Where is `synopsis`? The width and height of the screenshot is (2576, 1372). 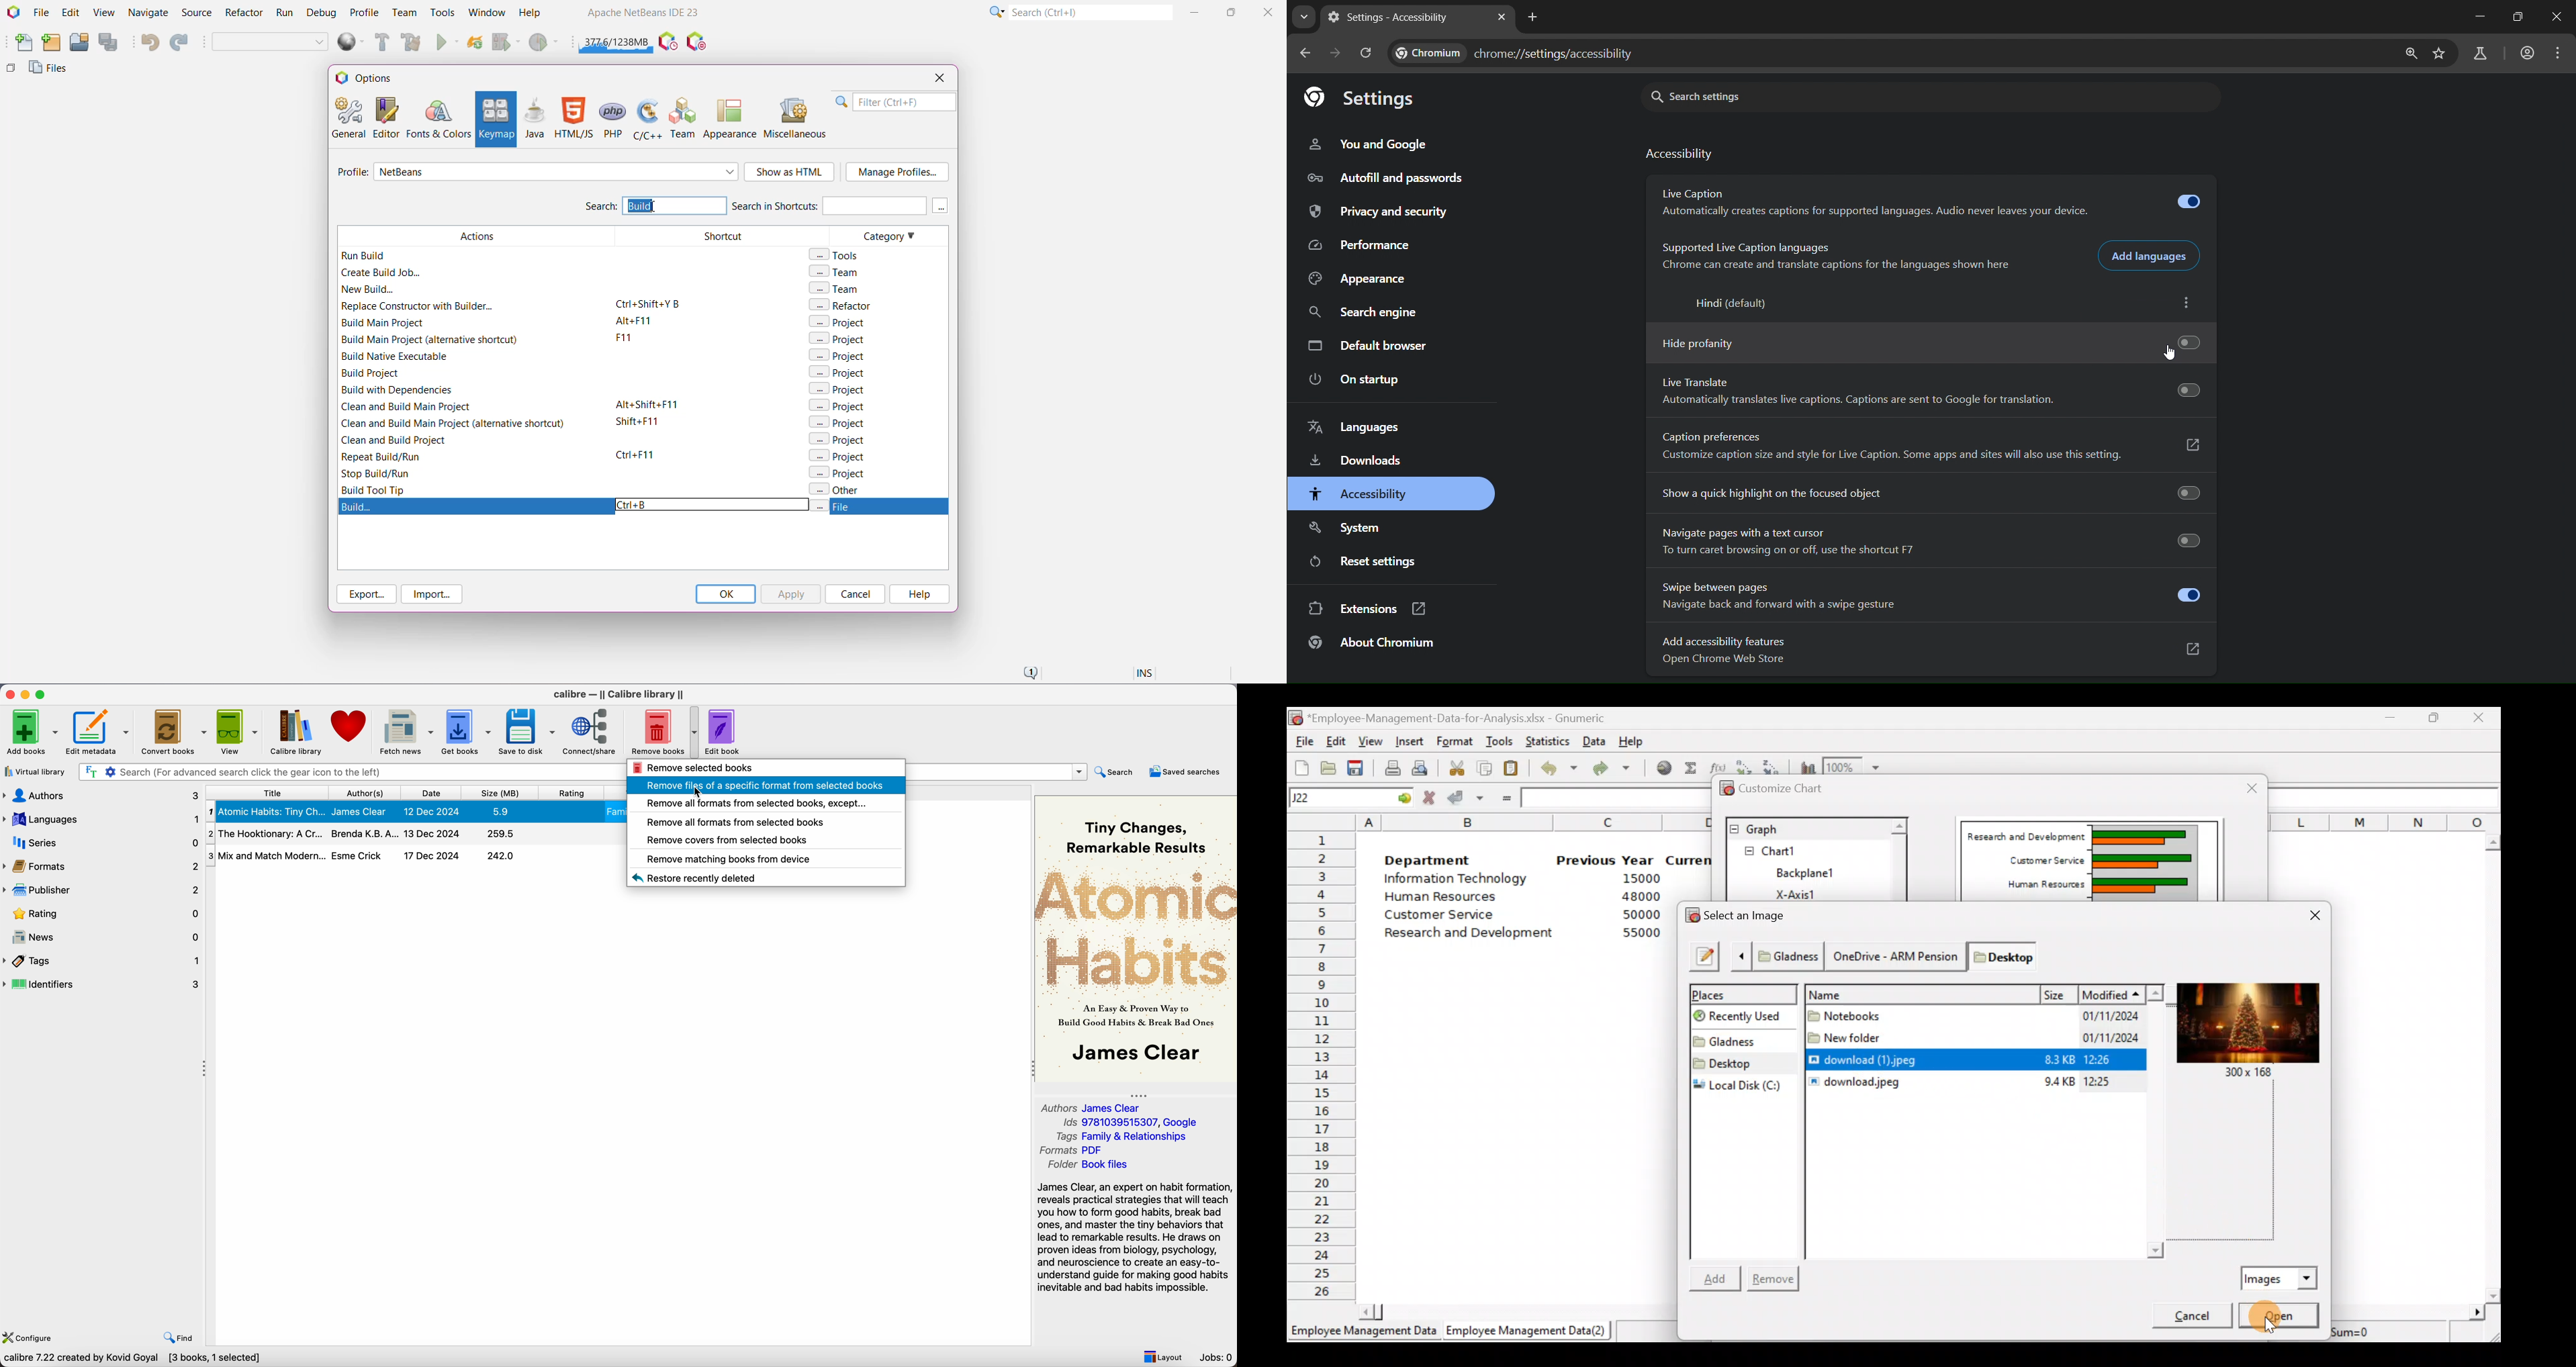 synopsis is located at coordinates (1136, 1239).